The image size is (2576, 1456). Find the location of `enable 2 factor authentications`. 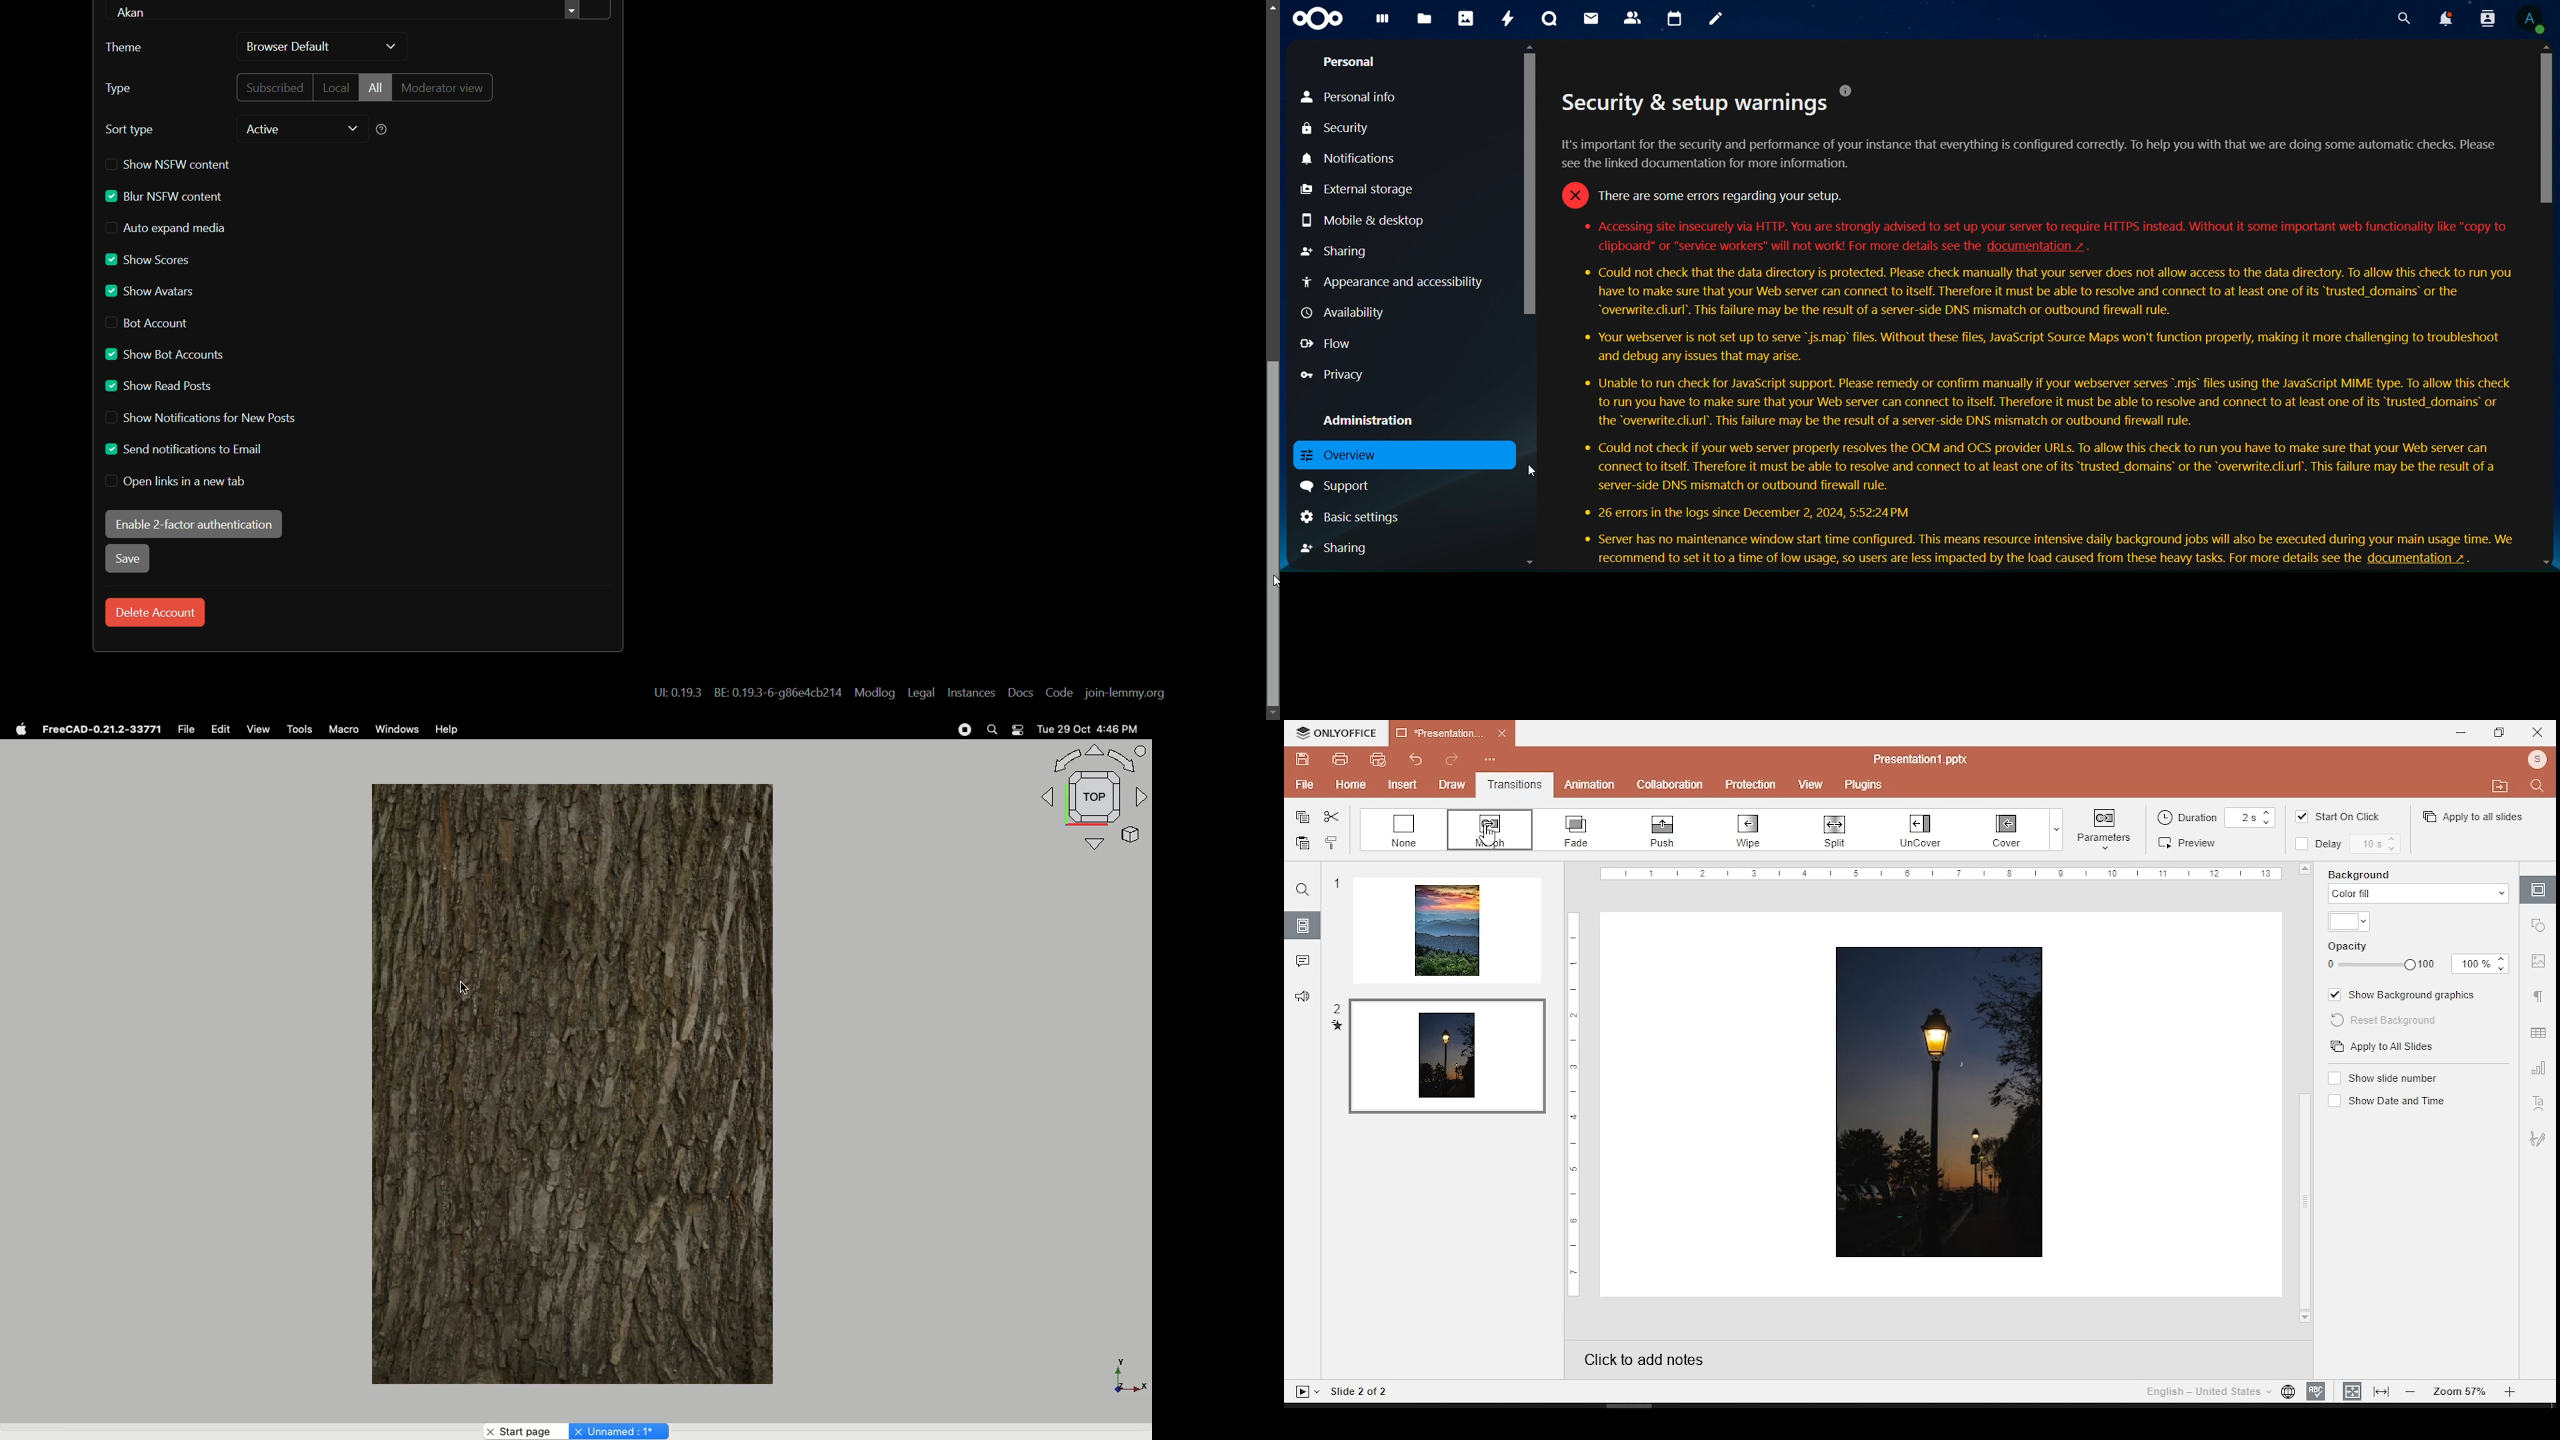

enable 2 factor authentications is located at coordinates (193, 523).